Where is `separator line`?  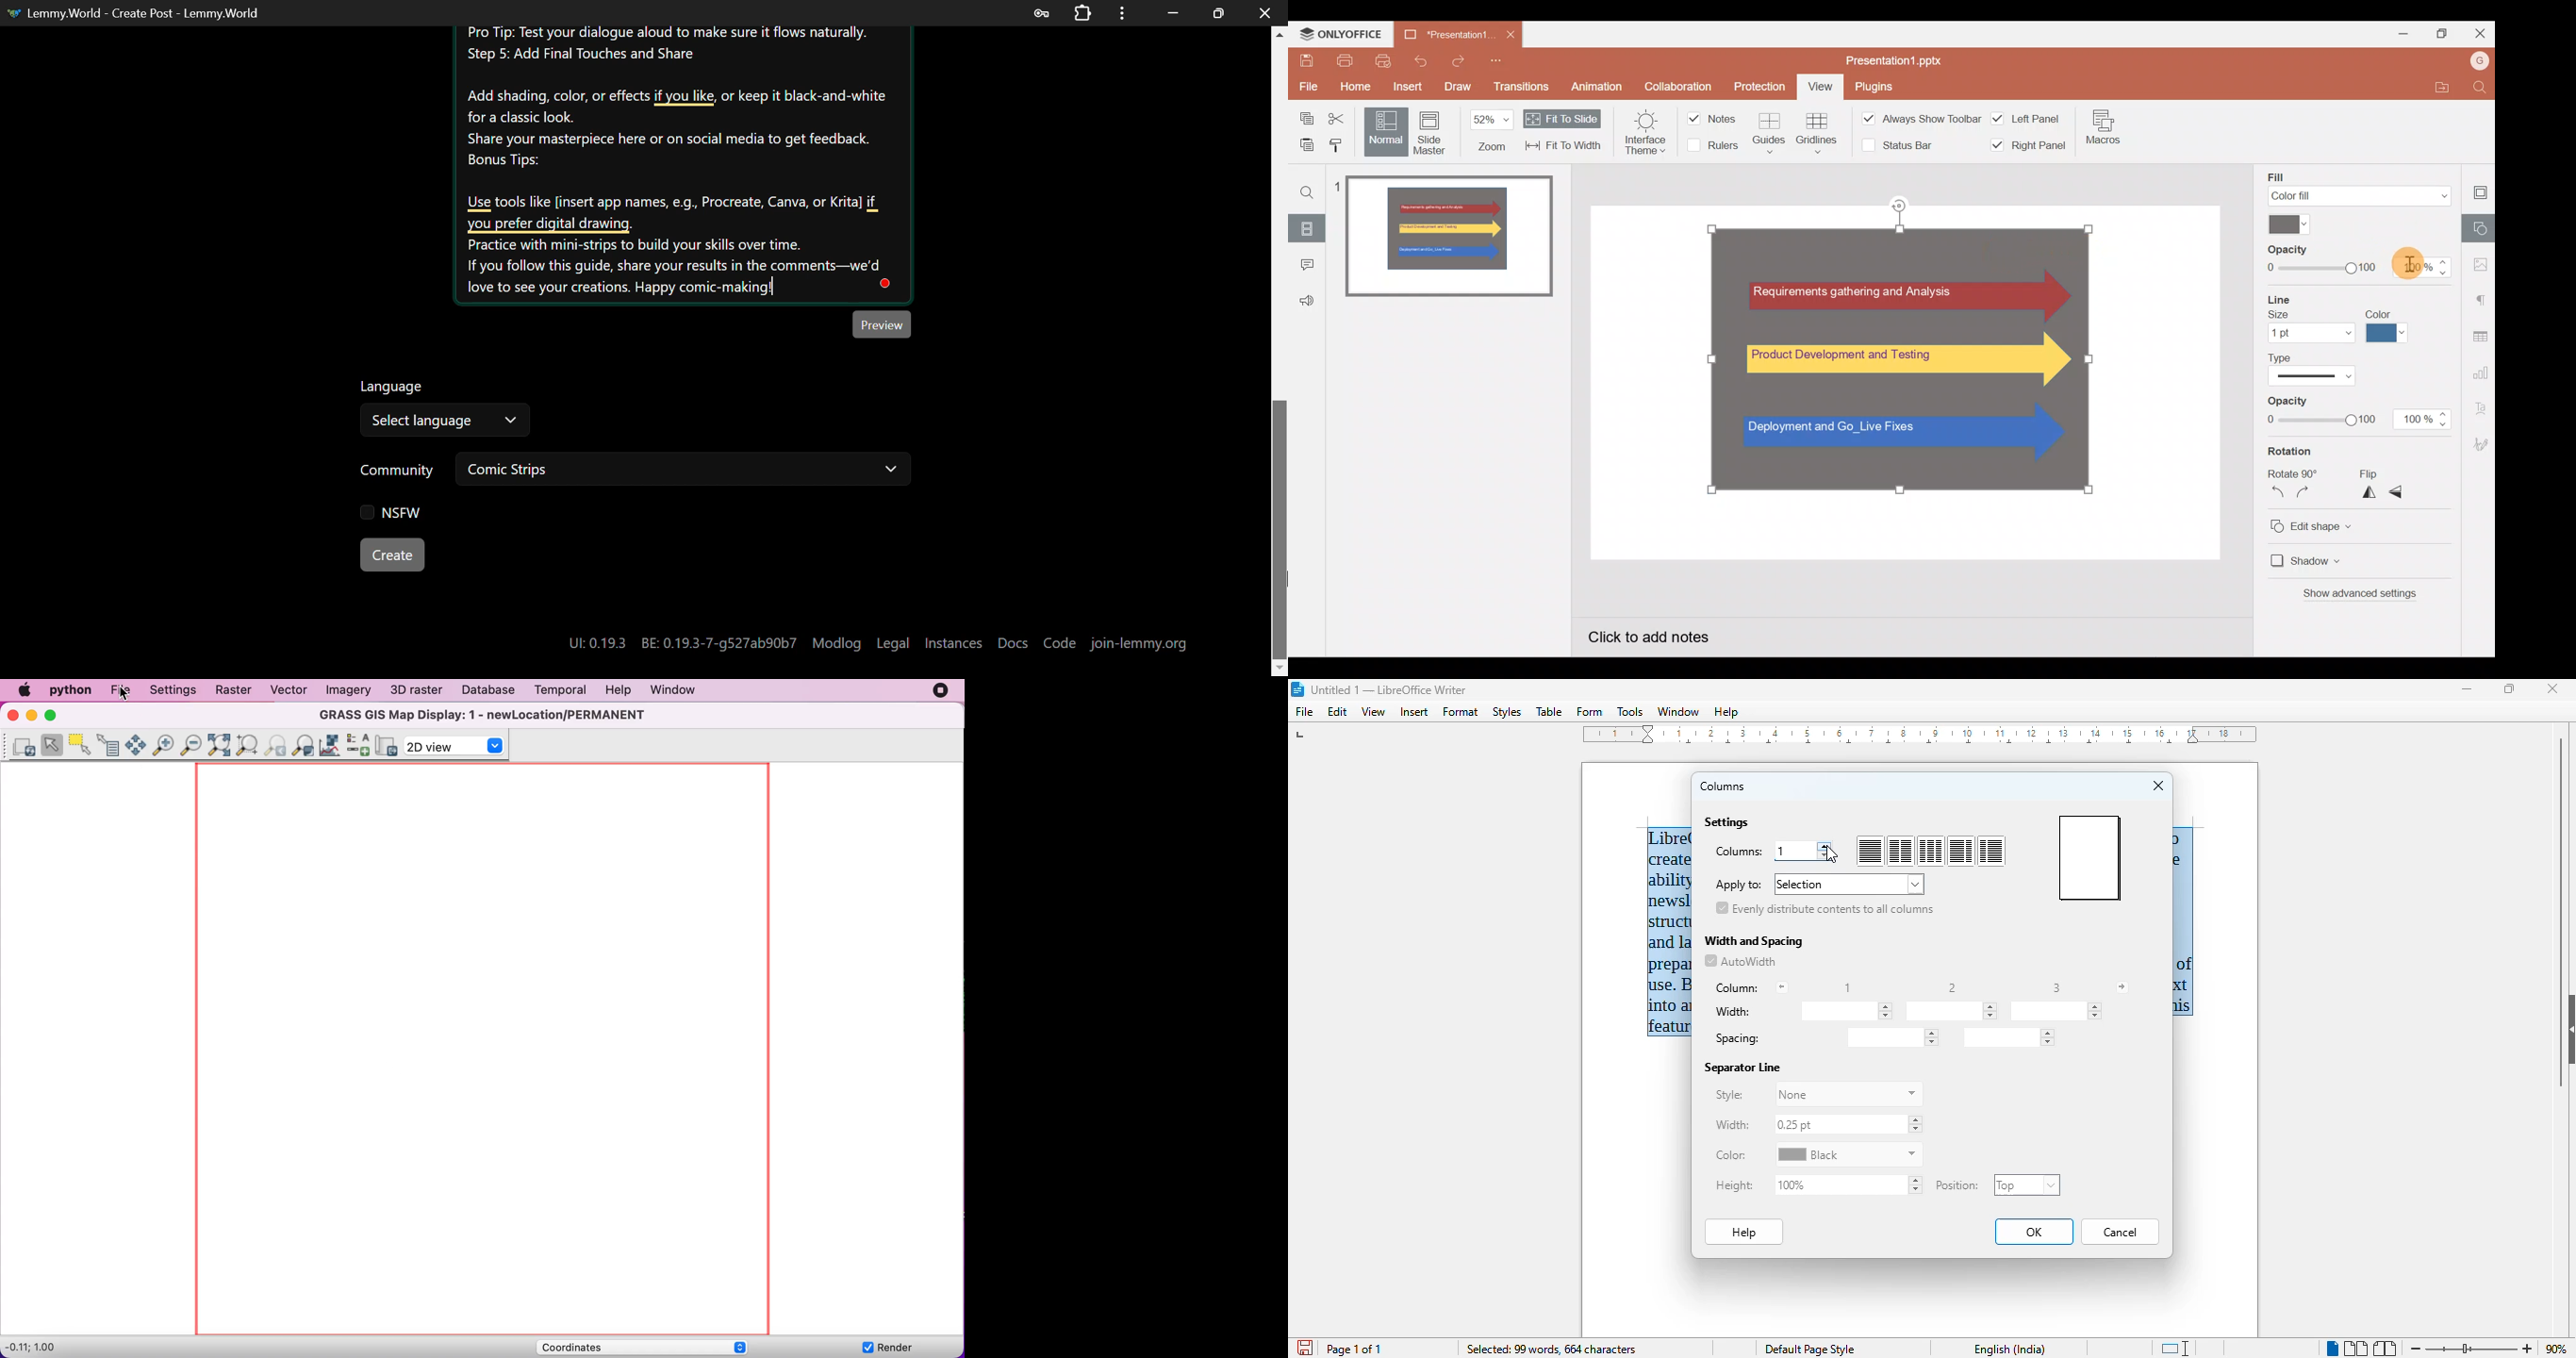 separator line is located at coordinates (1743, 1068).